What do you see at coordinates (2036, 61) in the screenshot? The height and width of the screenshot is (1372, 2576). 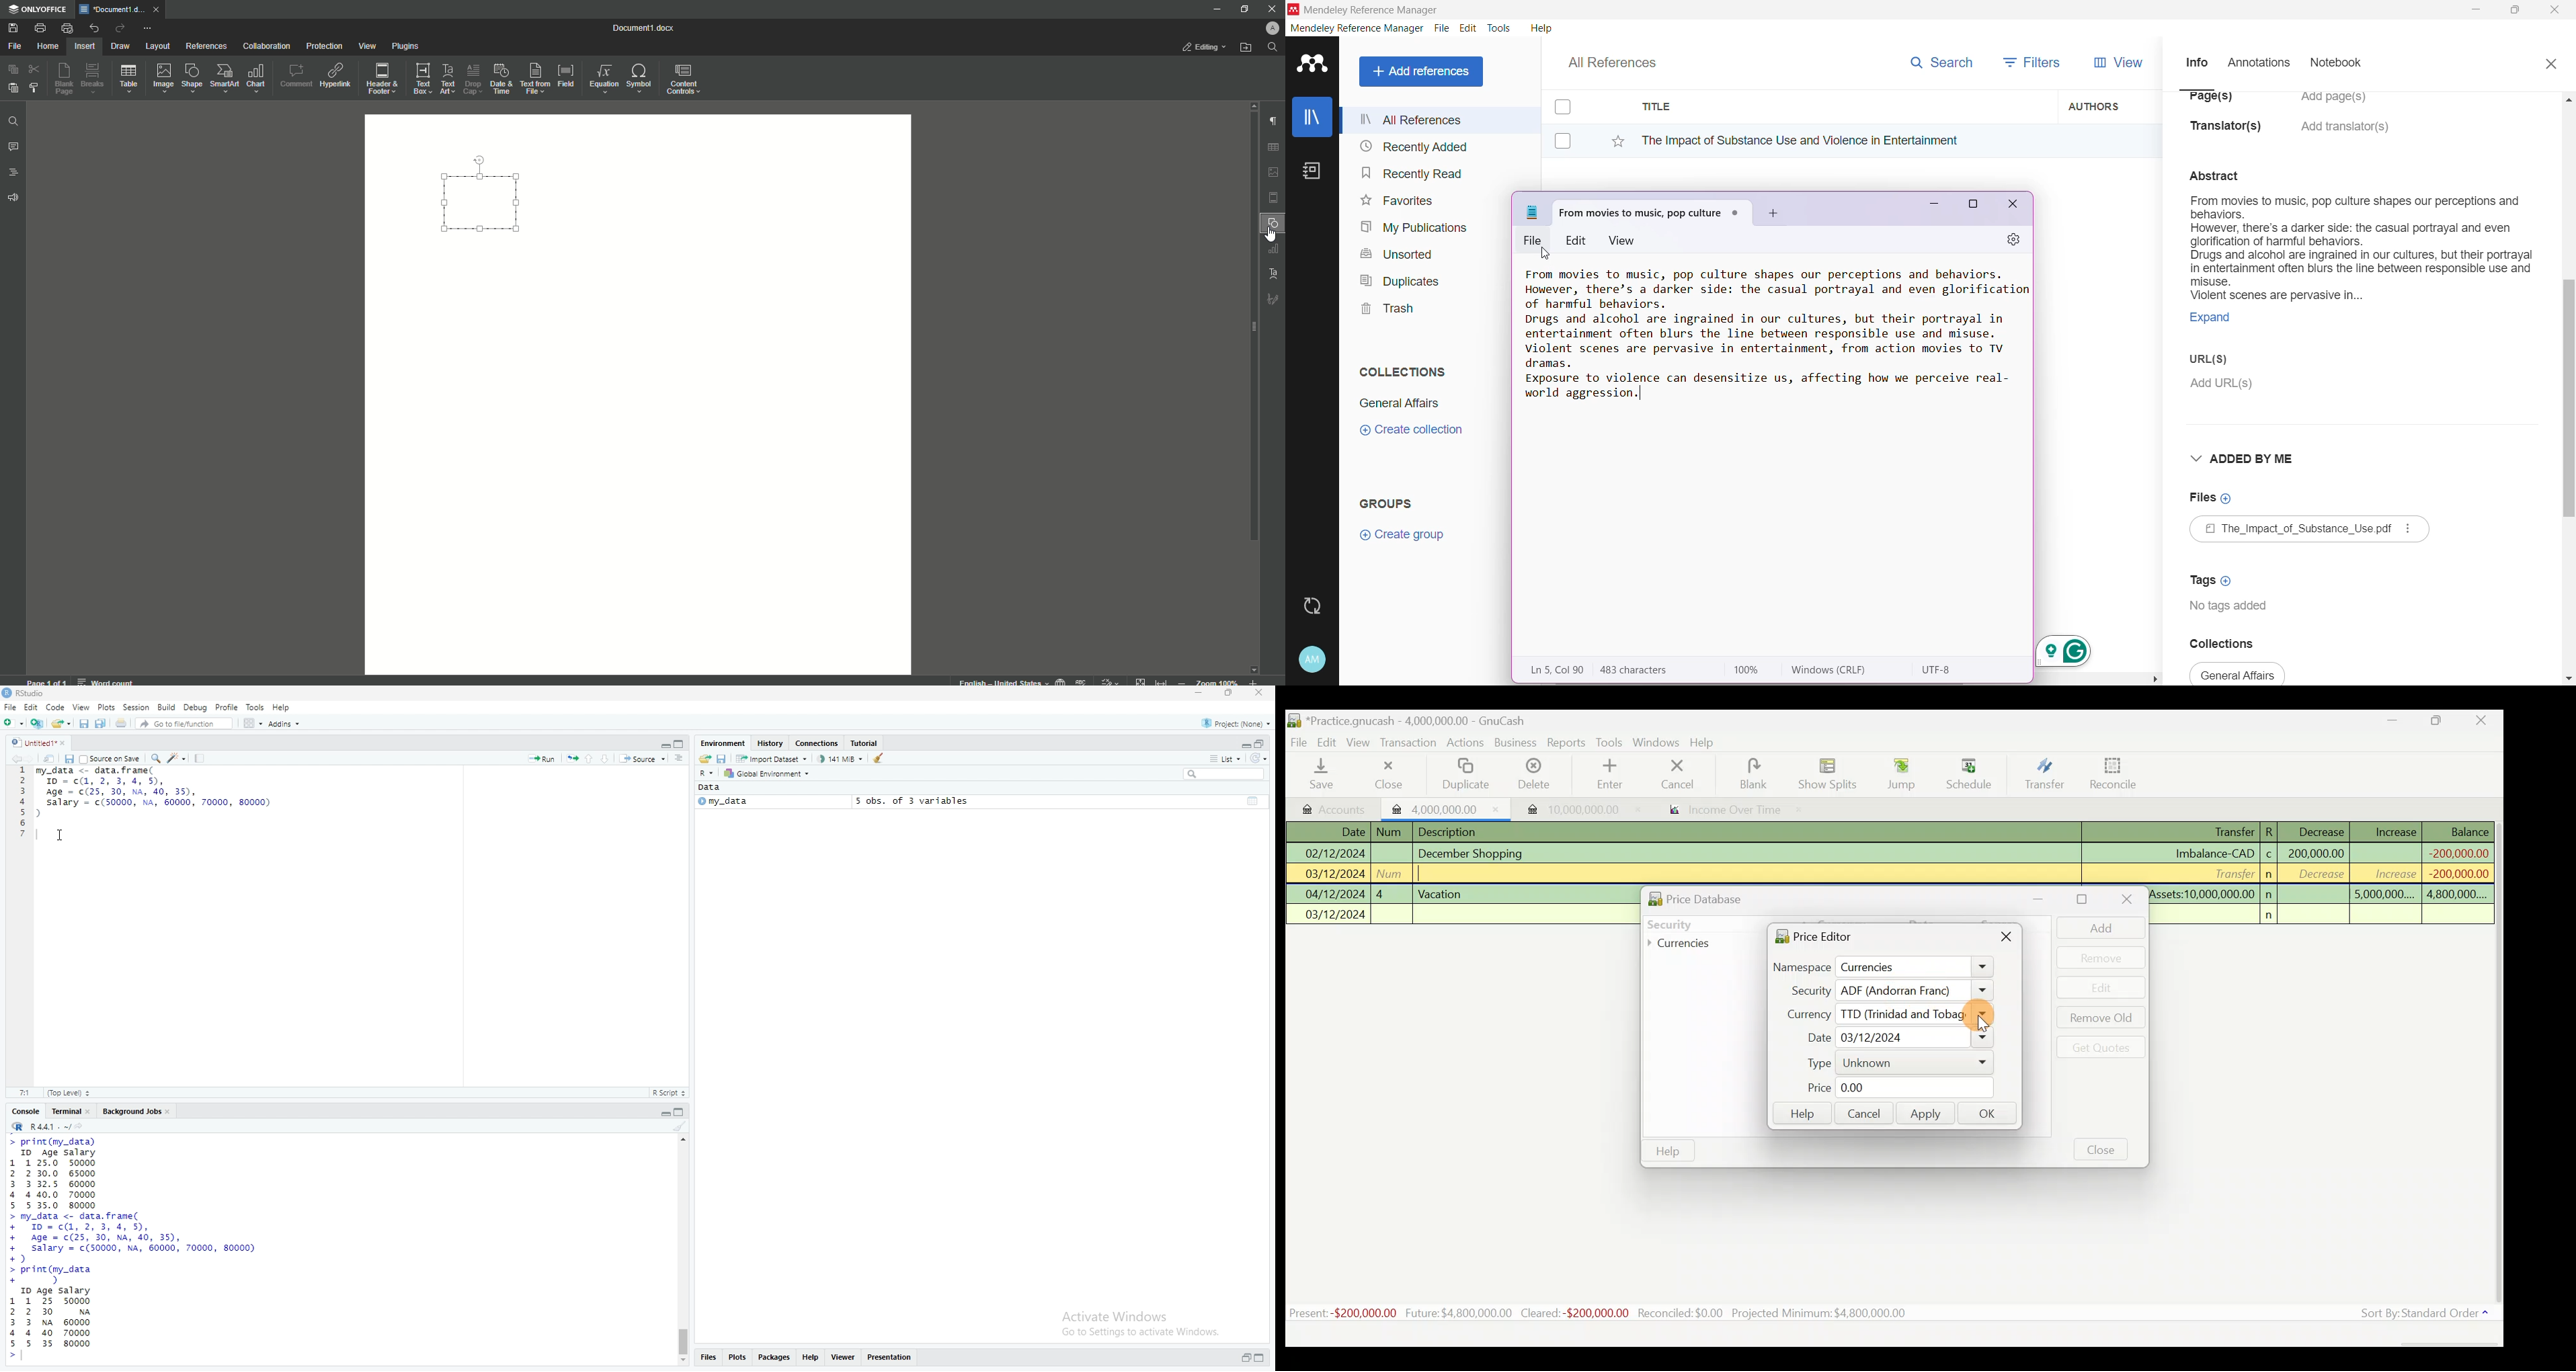 I see `Filters` at bounding box center [2036, 61].